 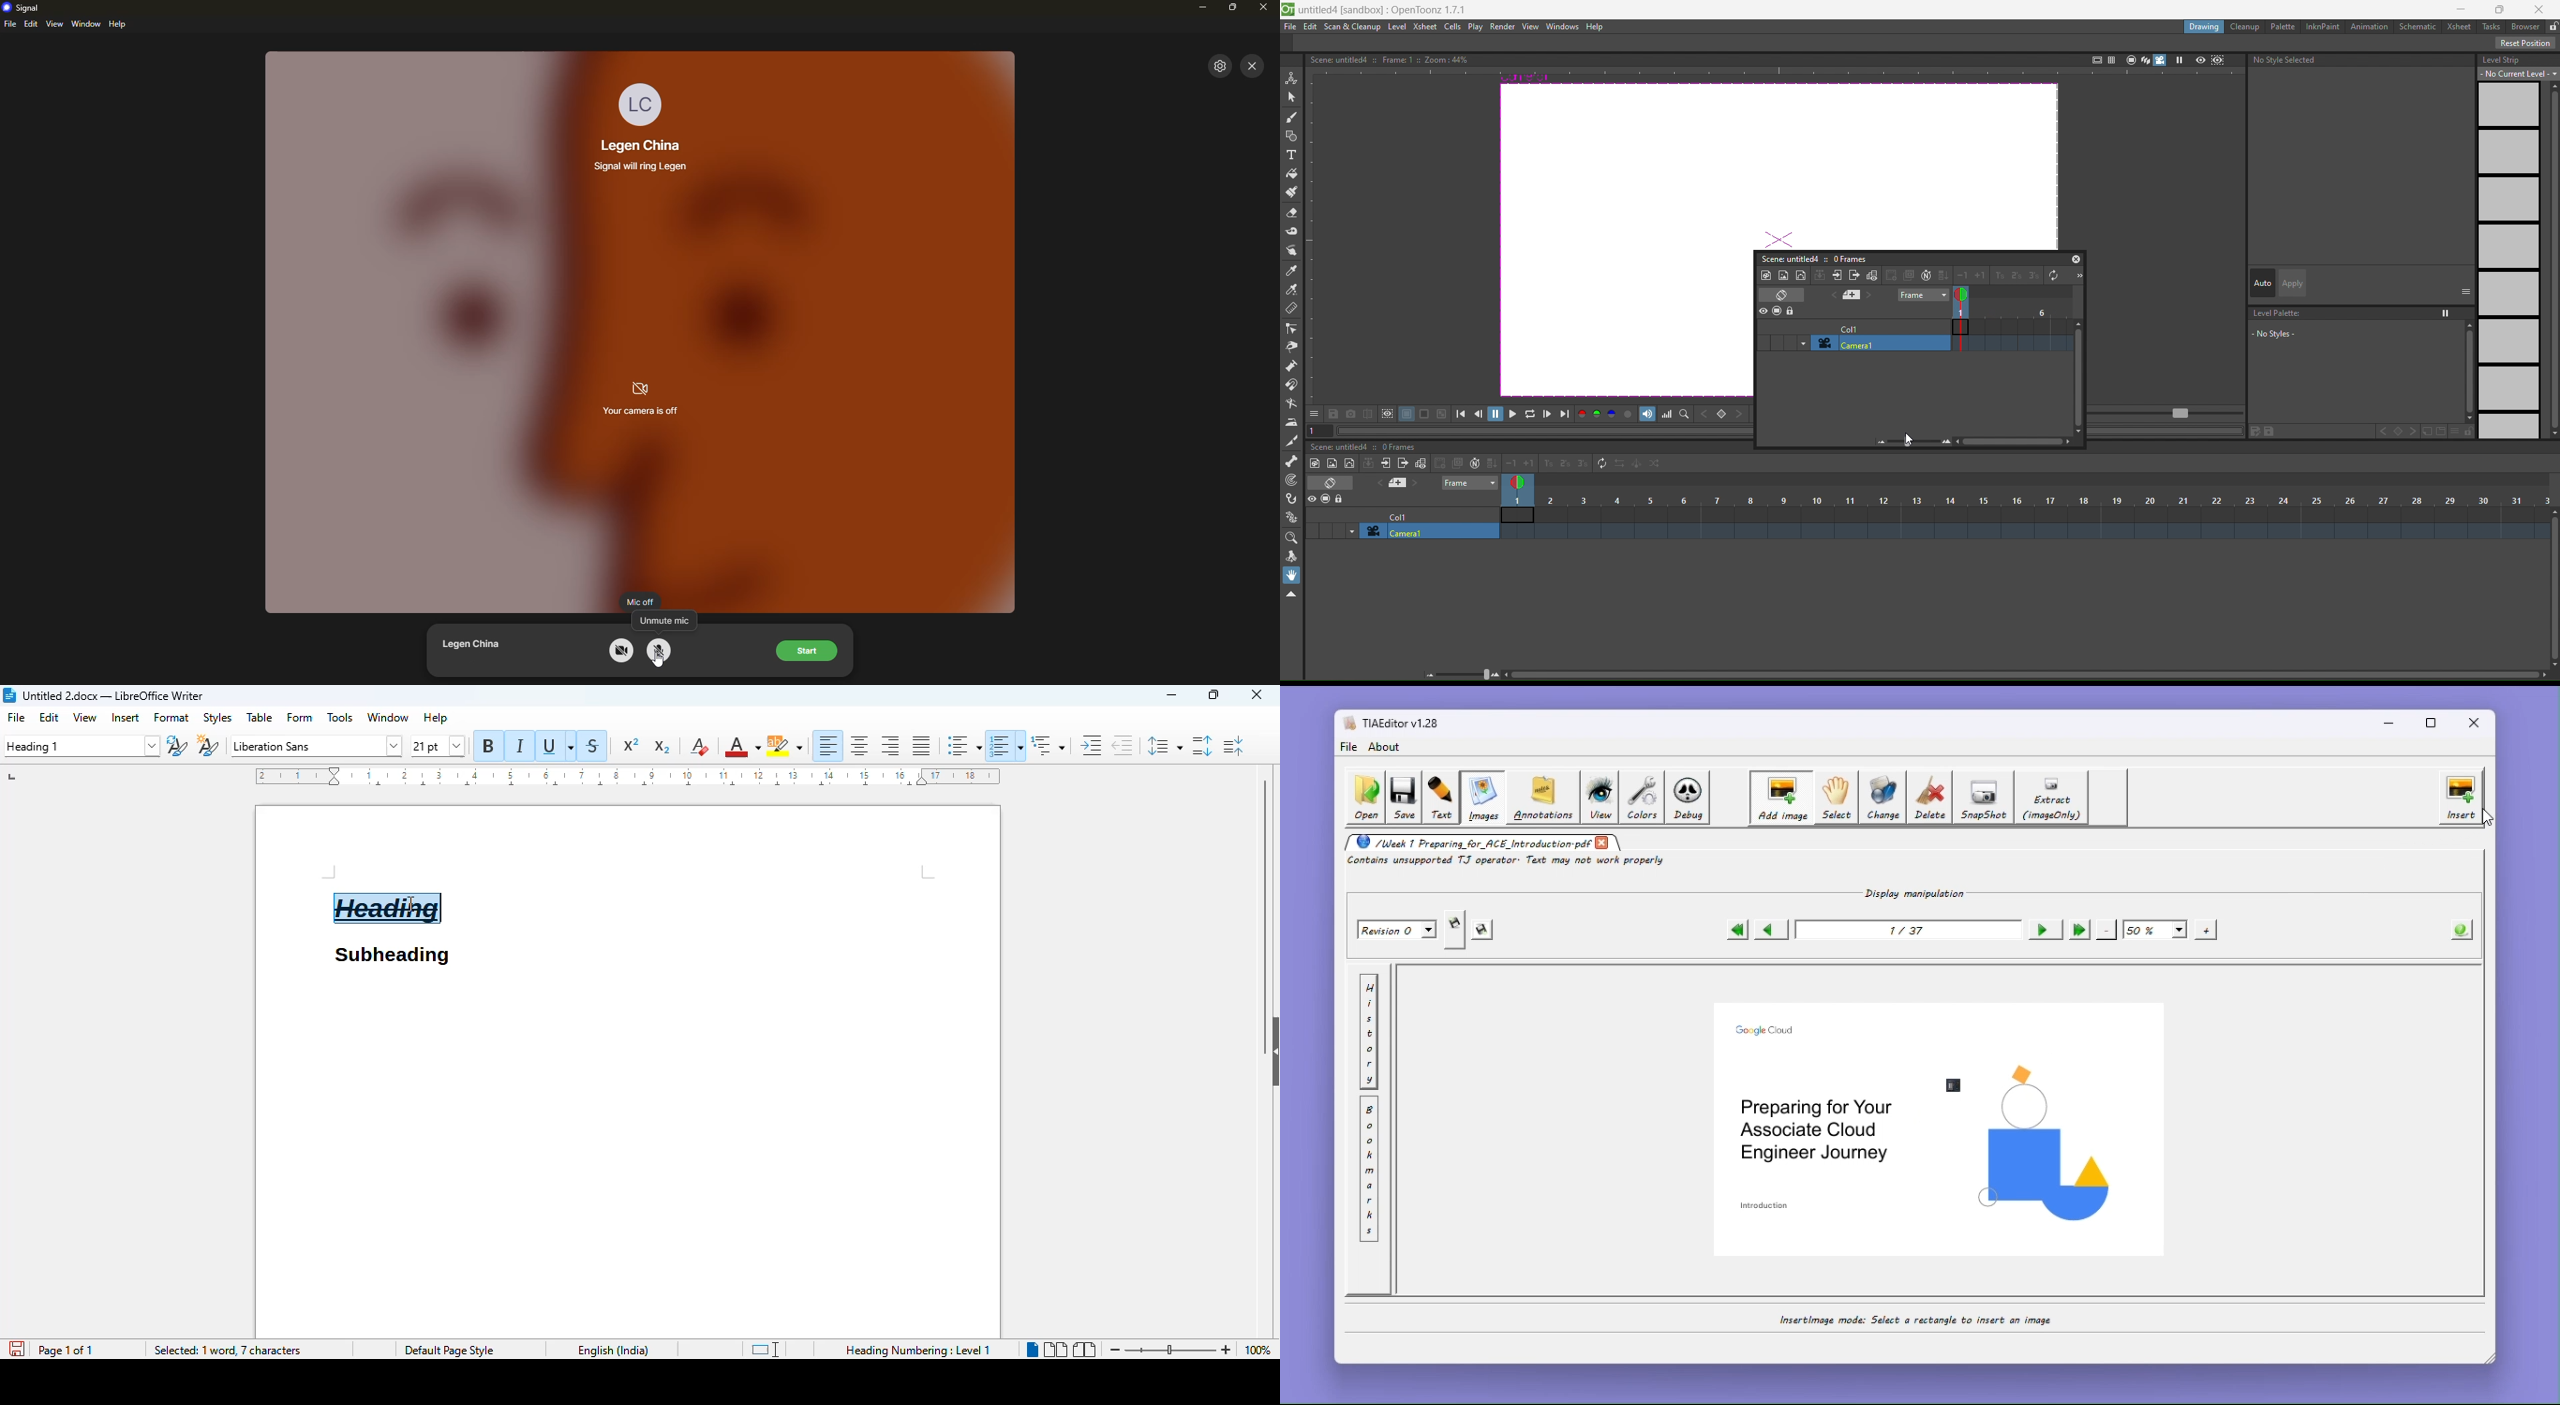 What do you see at coordinates (315, 746) in the screenshot?
I see `font name` at bounding box center [315, 746].